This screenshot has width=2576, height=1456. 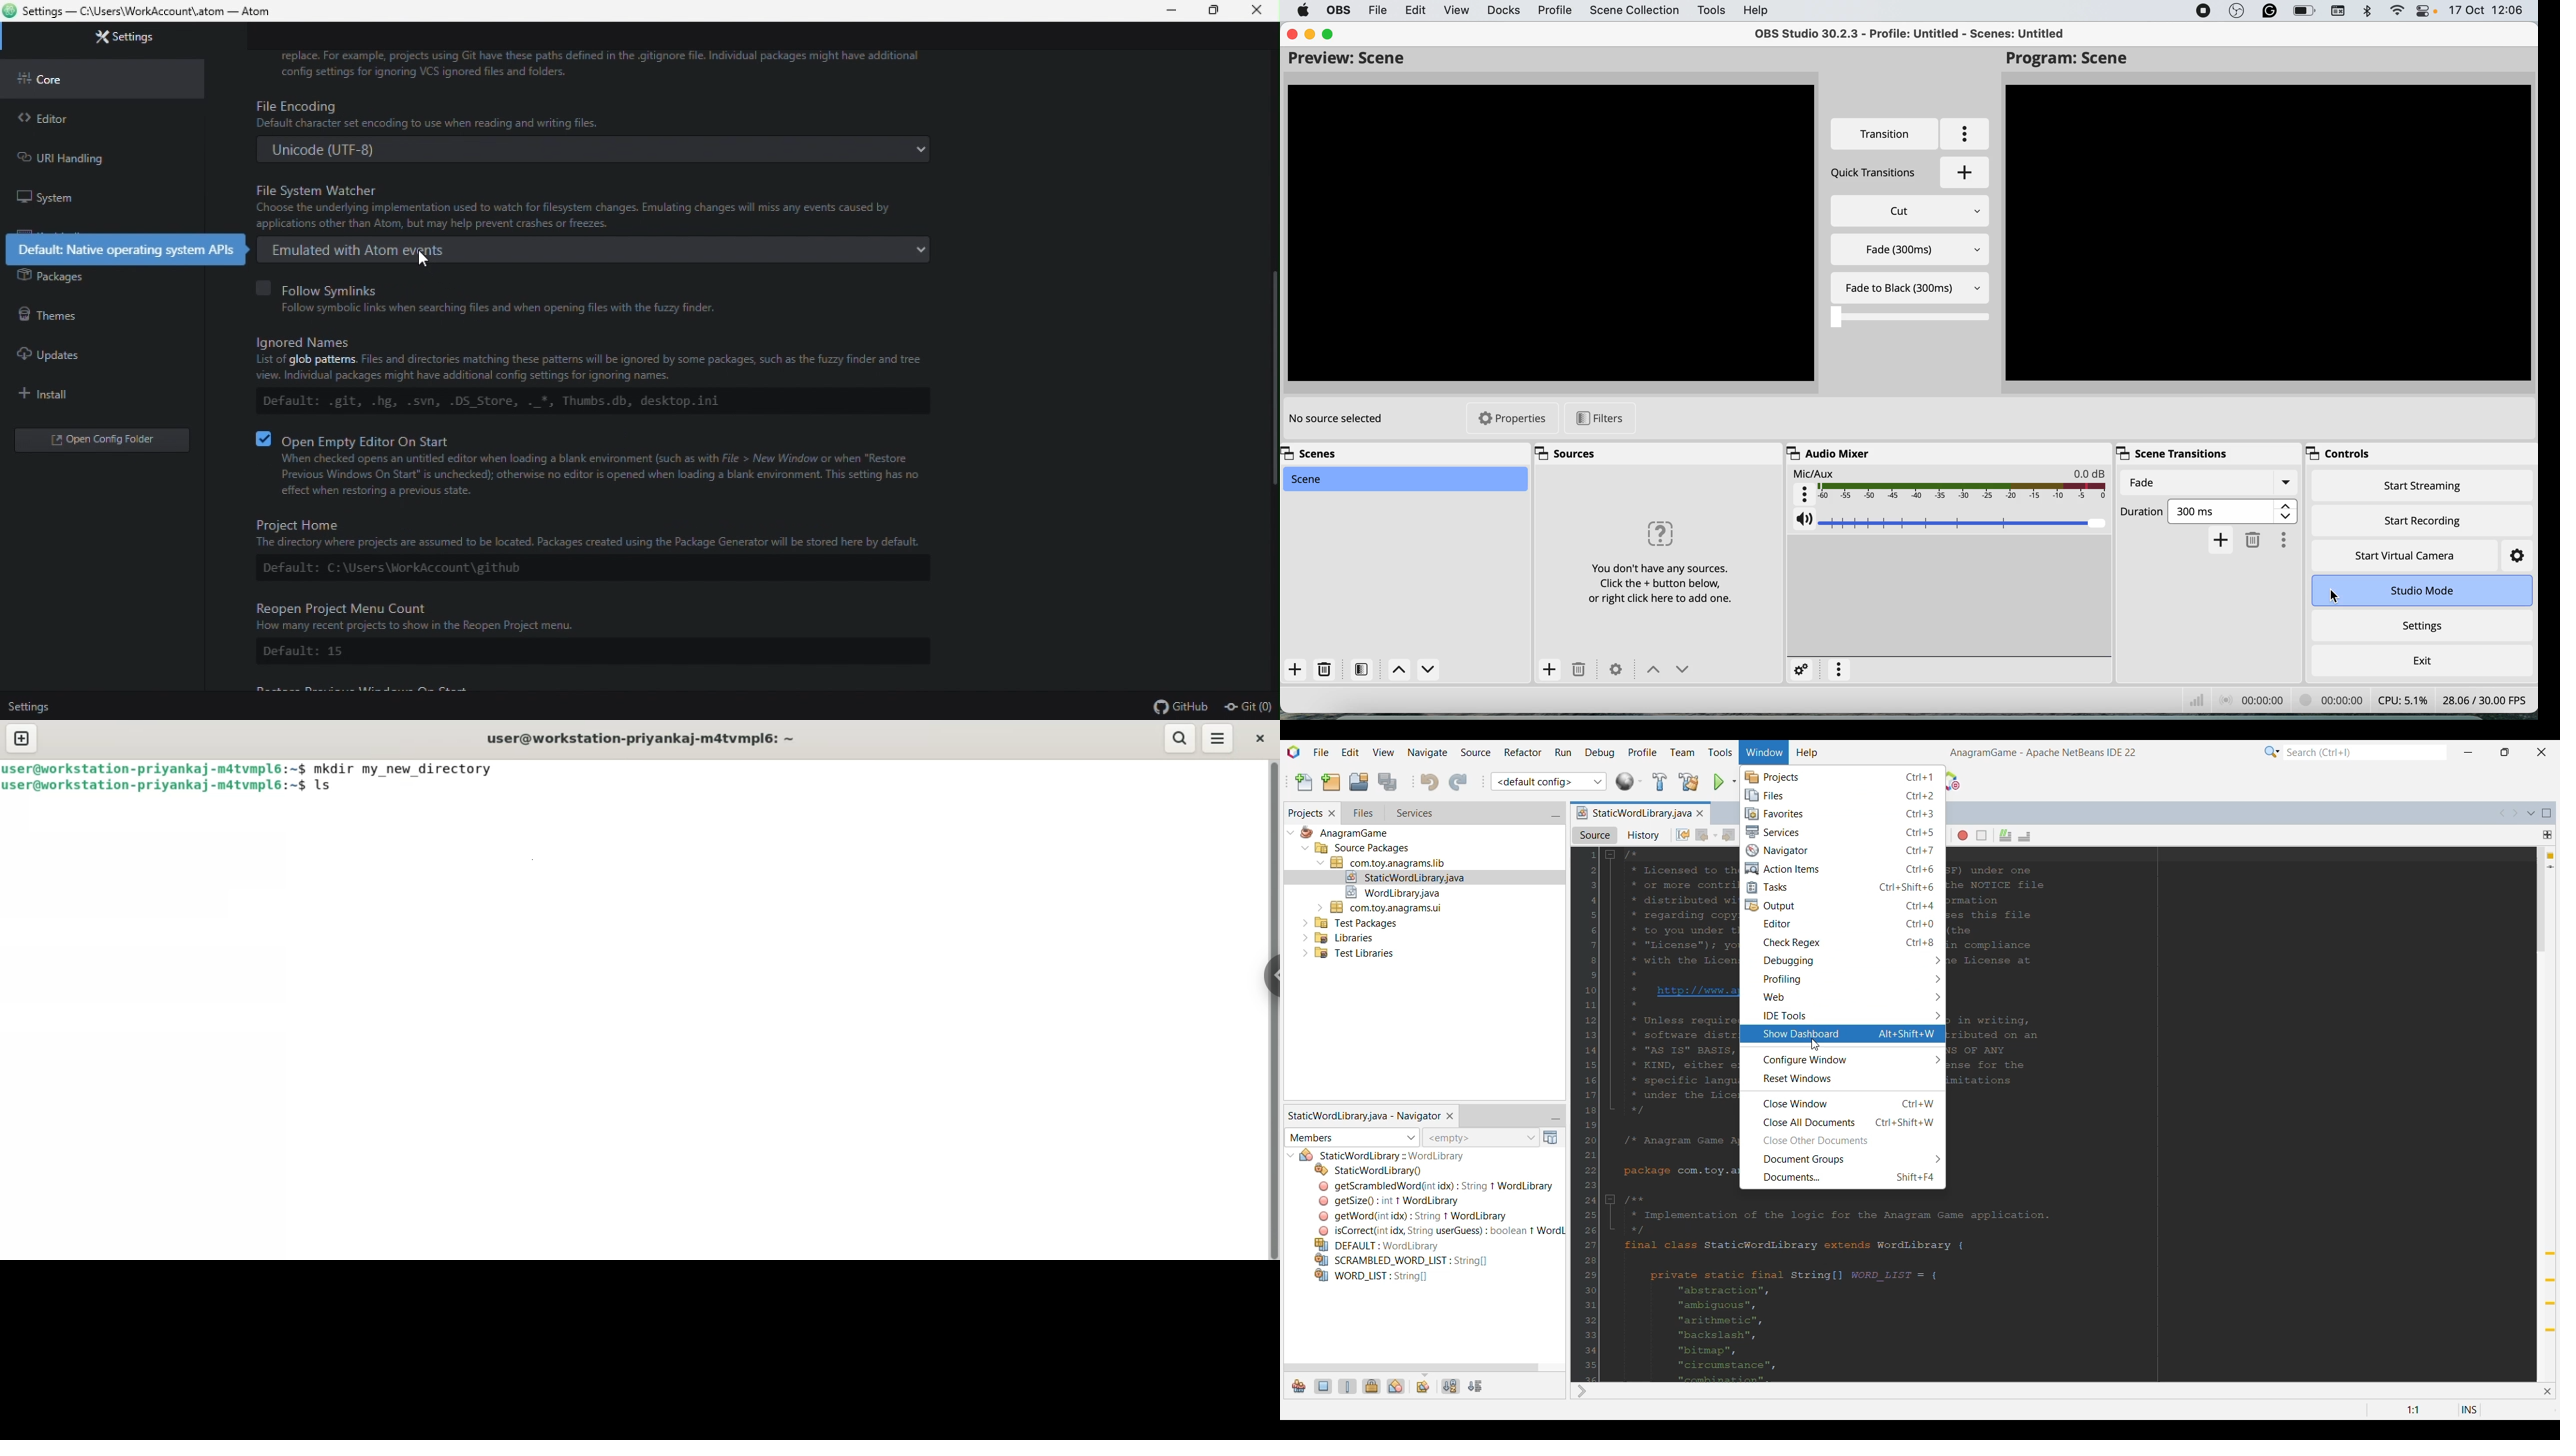 What do you see at coordinates (1457, 10) in the screenshot?
I see `view` at bounding box center [1457, 10].